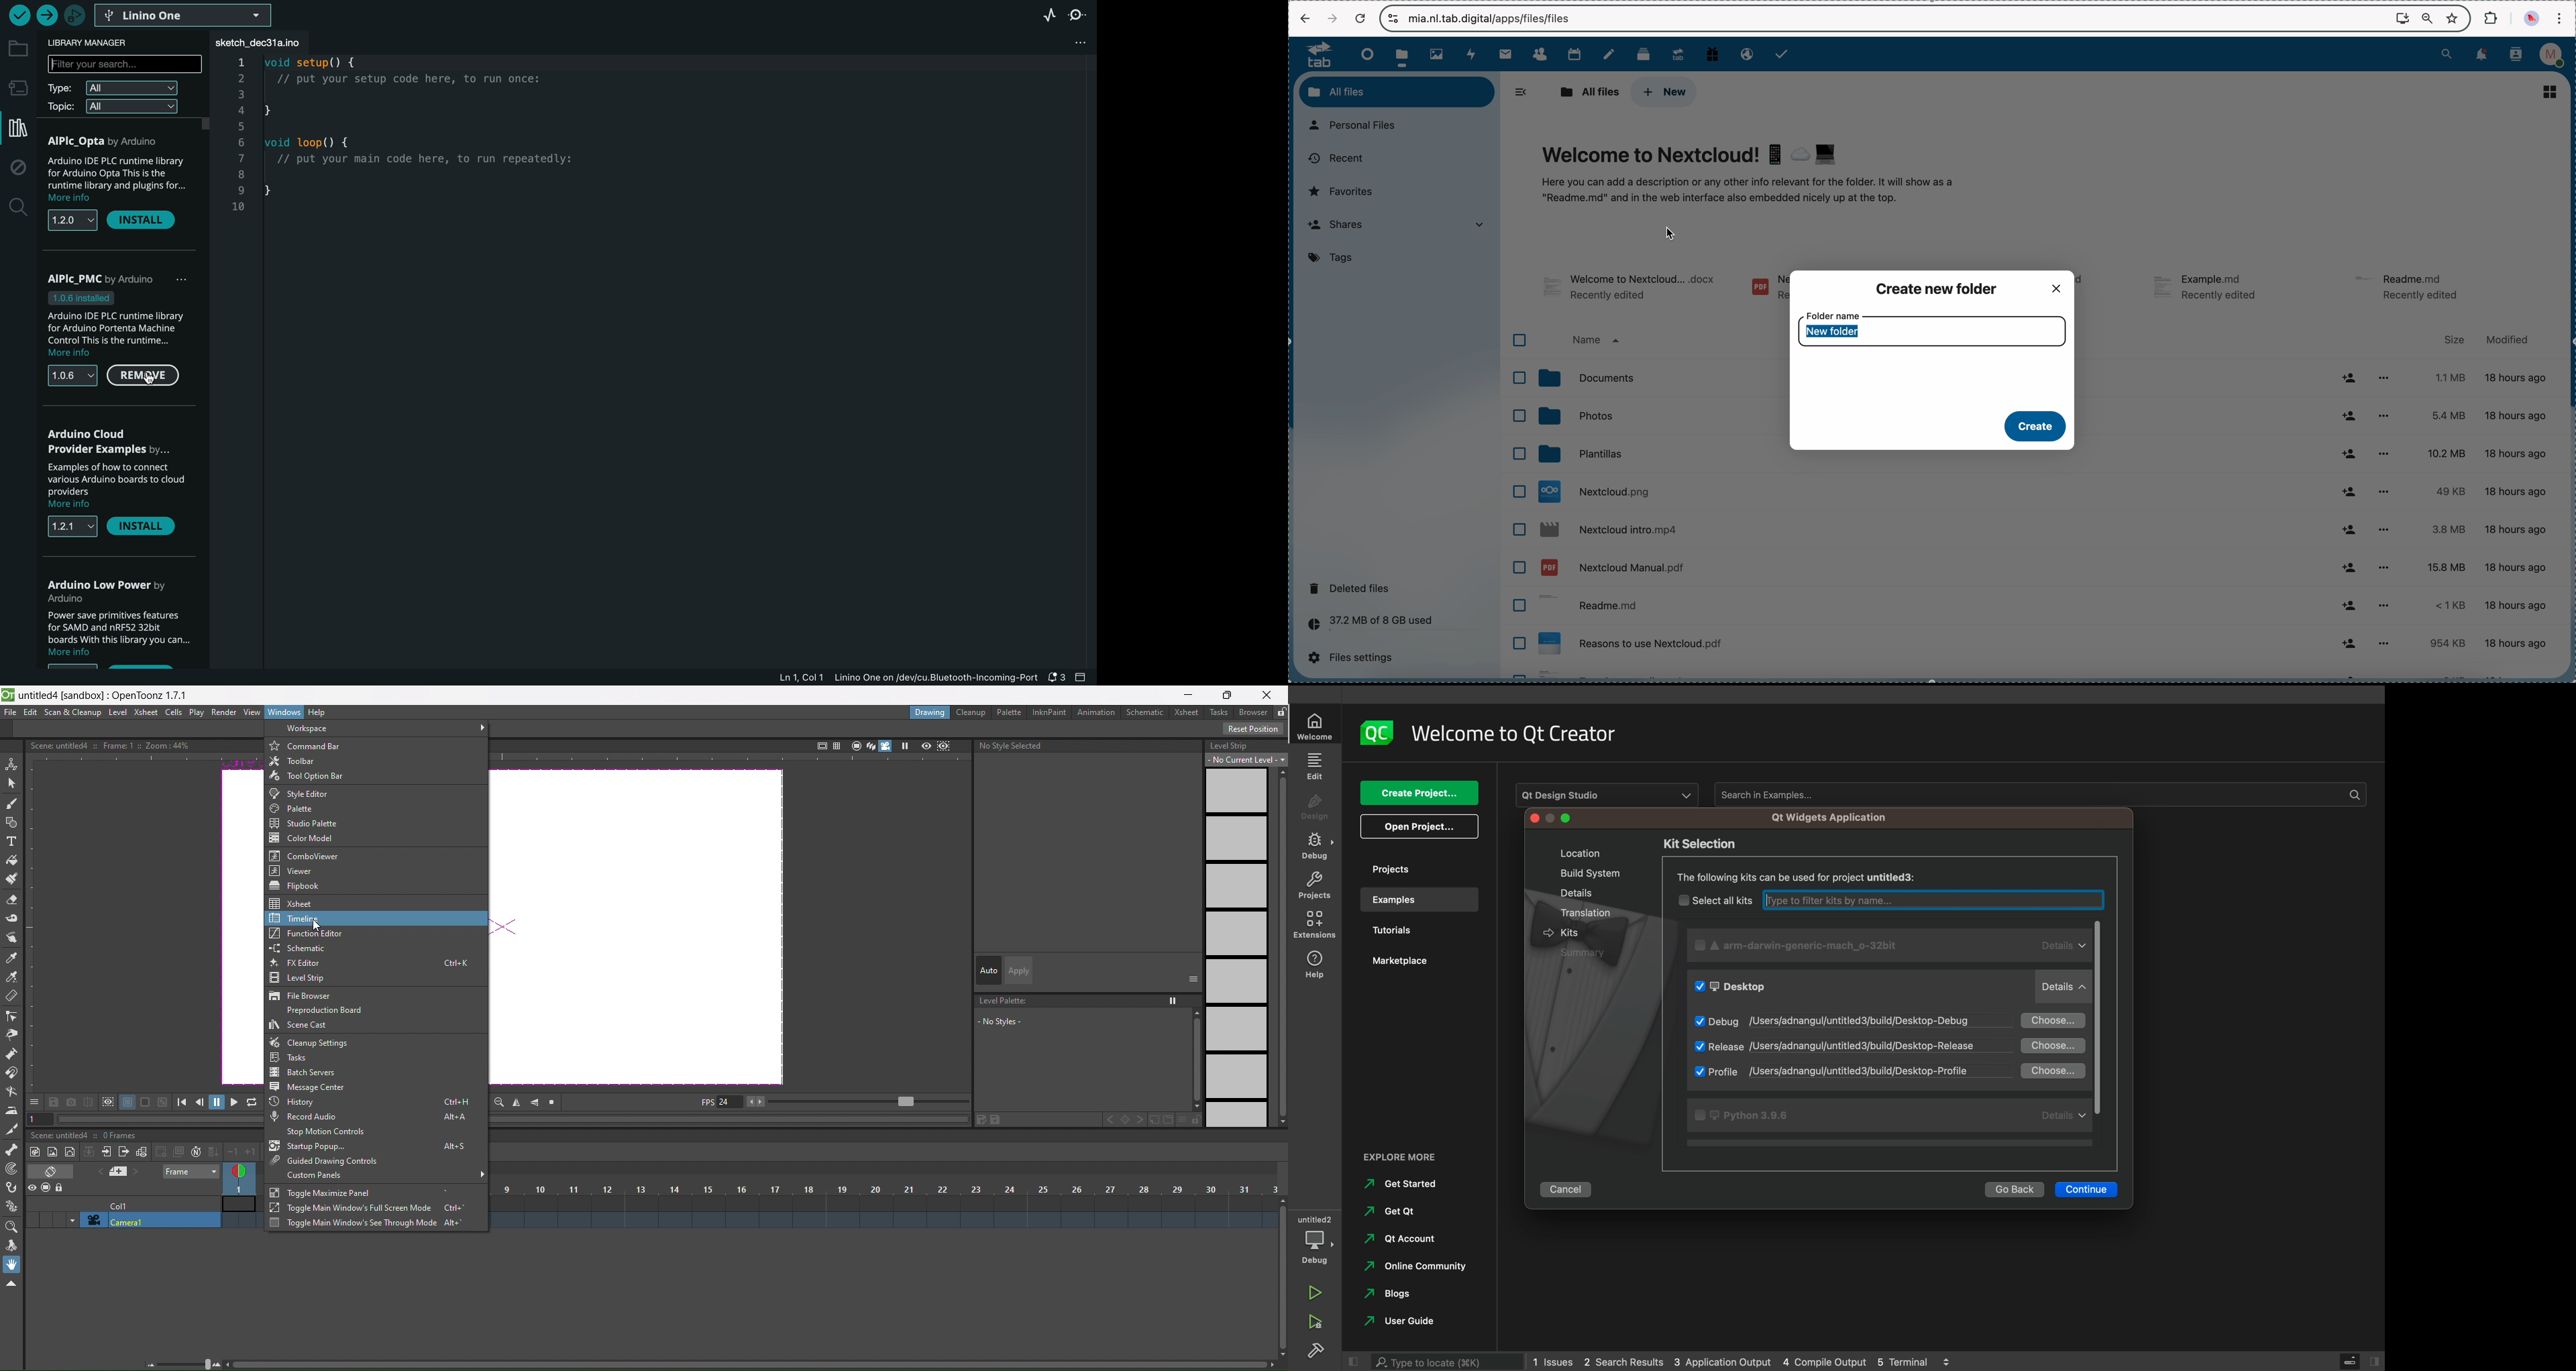 This screenshot has height=1372, width=2576. I want to click on extensions, so click(1317, 924).